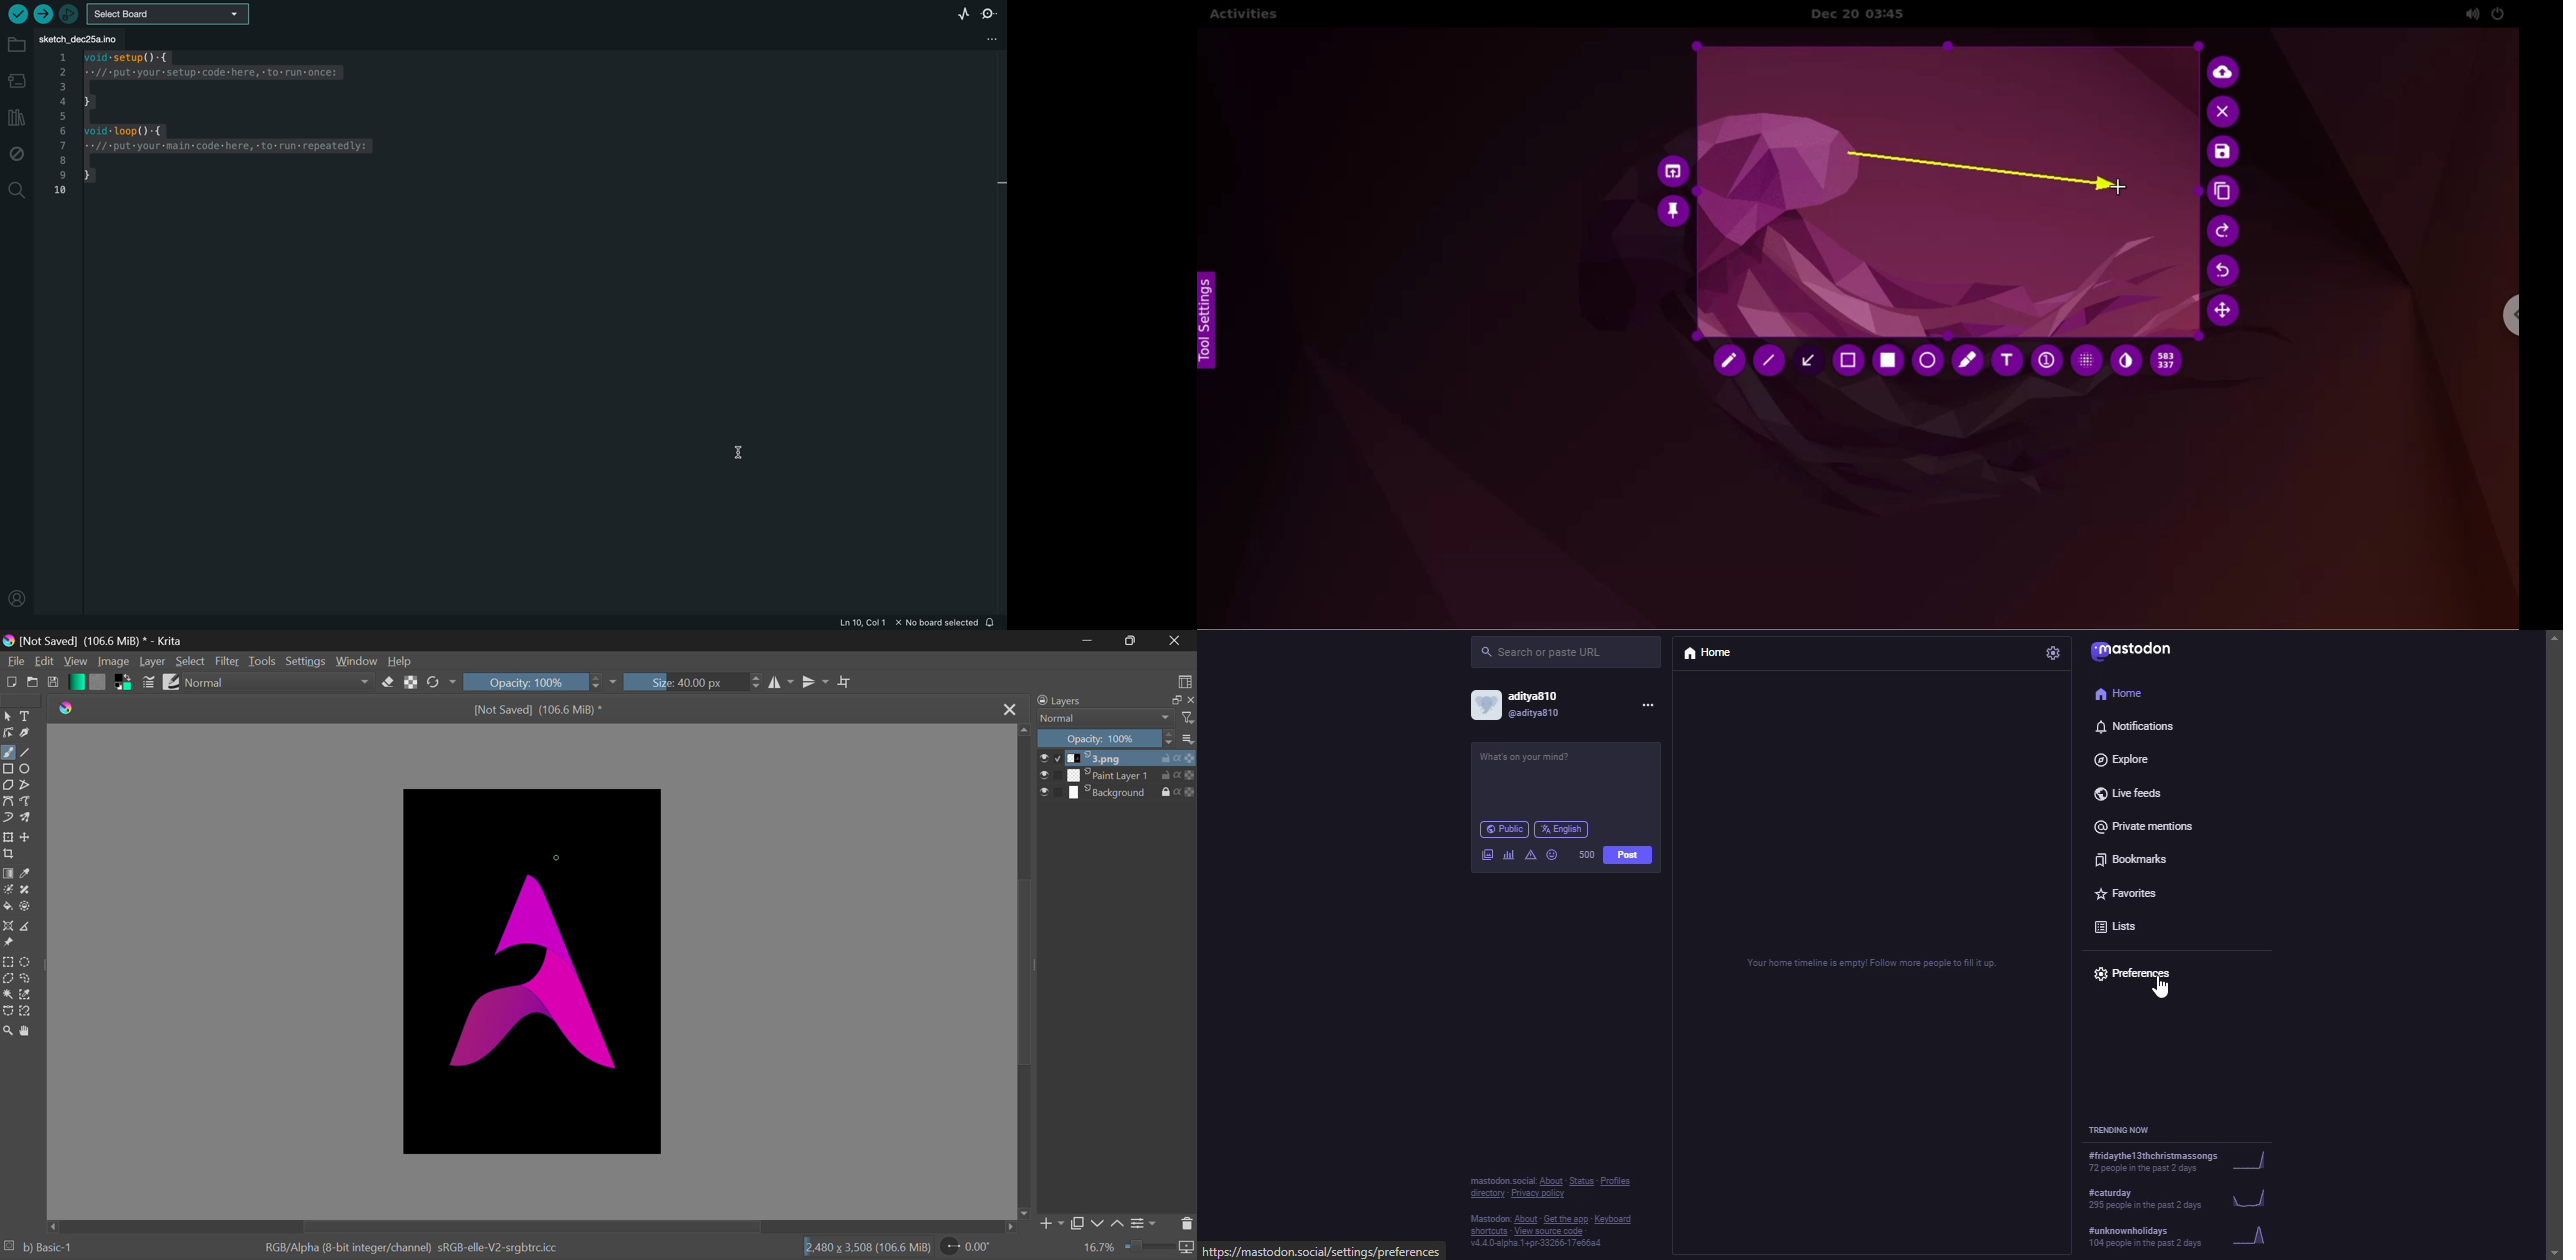 The height and width of the screenshot is (1260, 2576). I want to click on mastodon, so click(2136, 651).